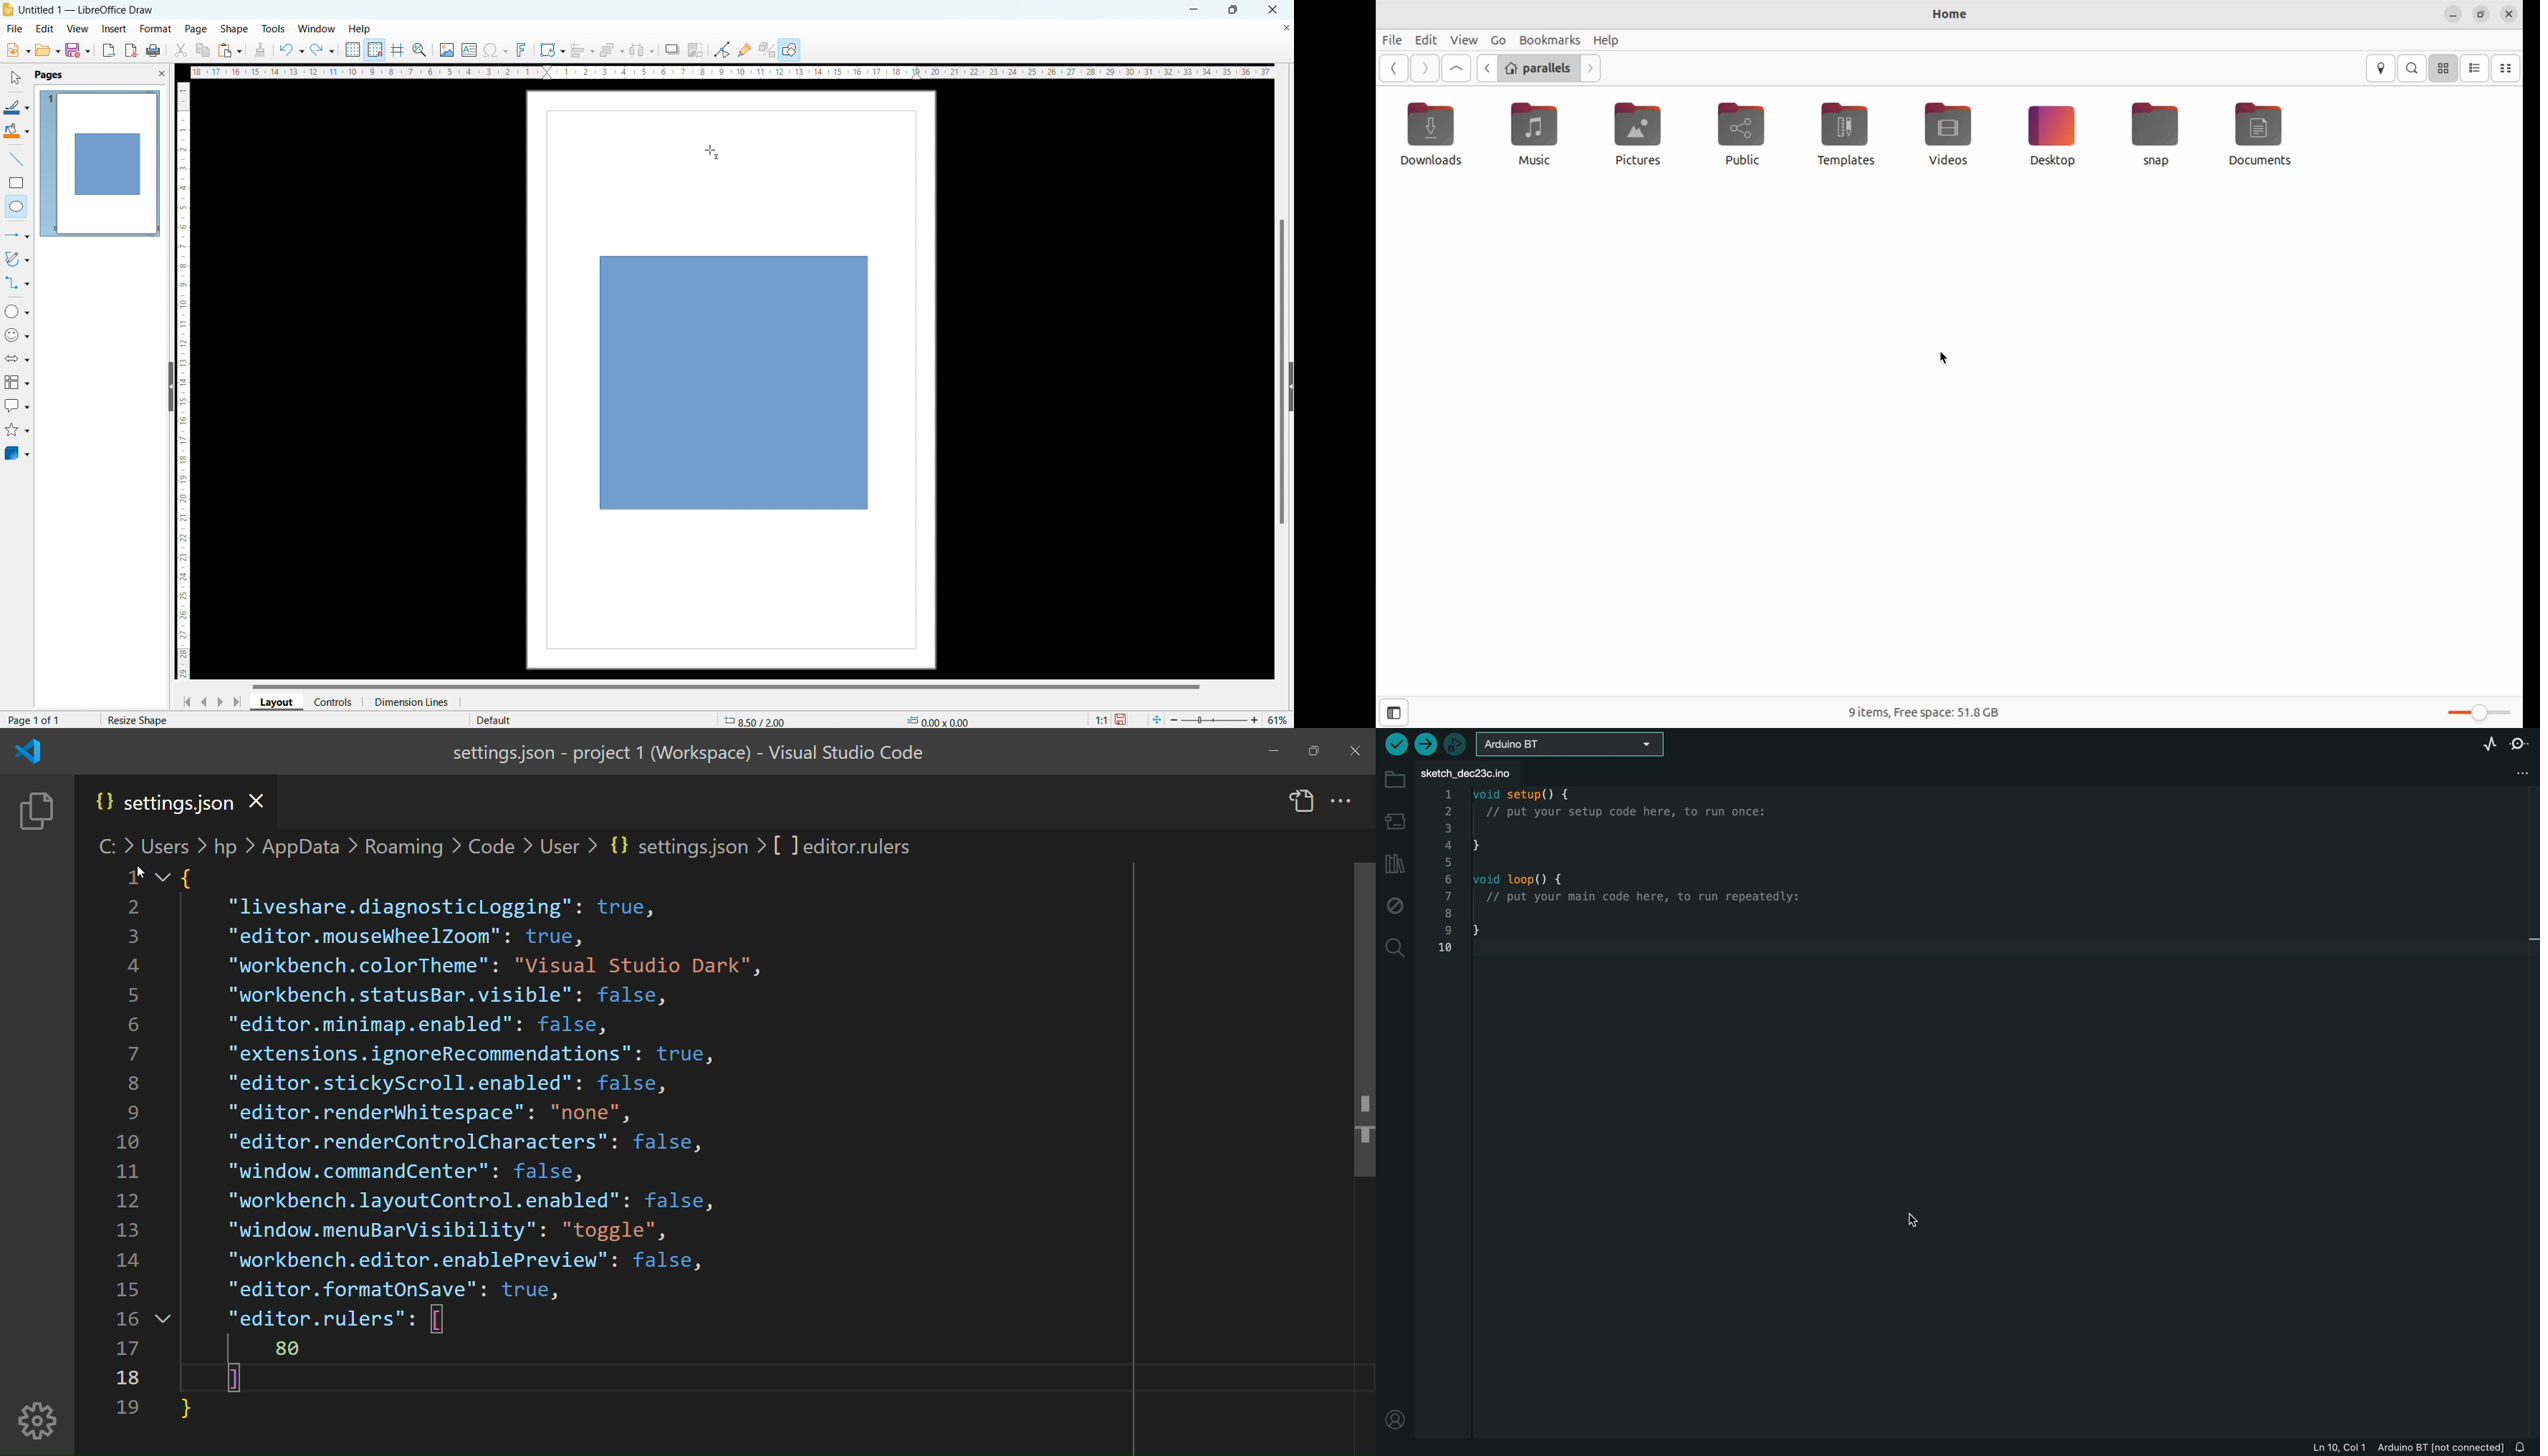  Describe the element at coordinates (235, 30) in the screenshot. I see `shape` at that location.